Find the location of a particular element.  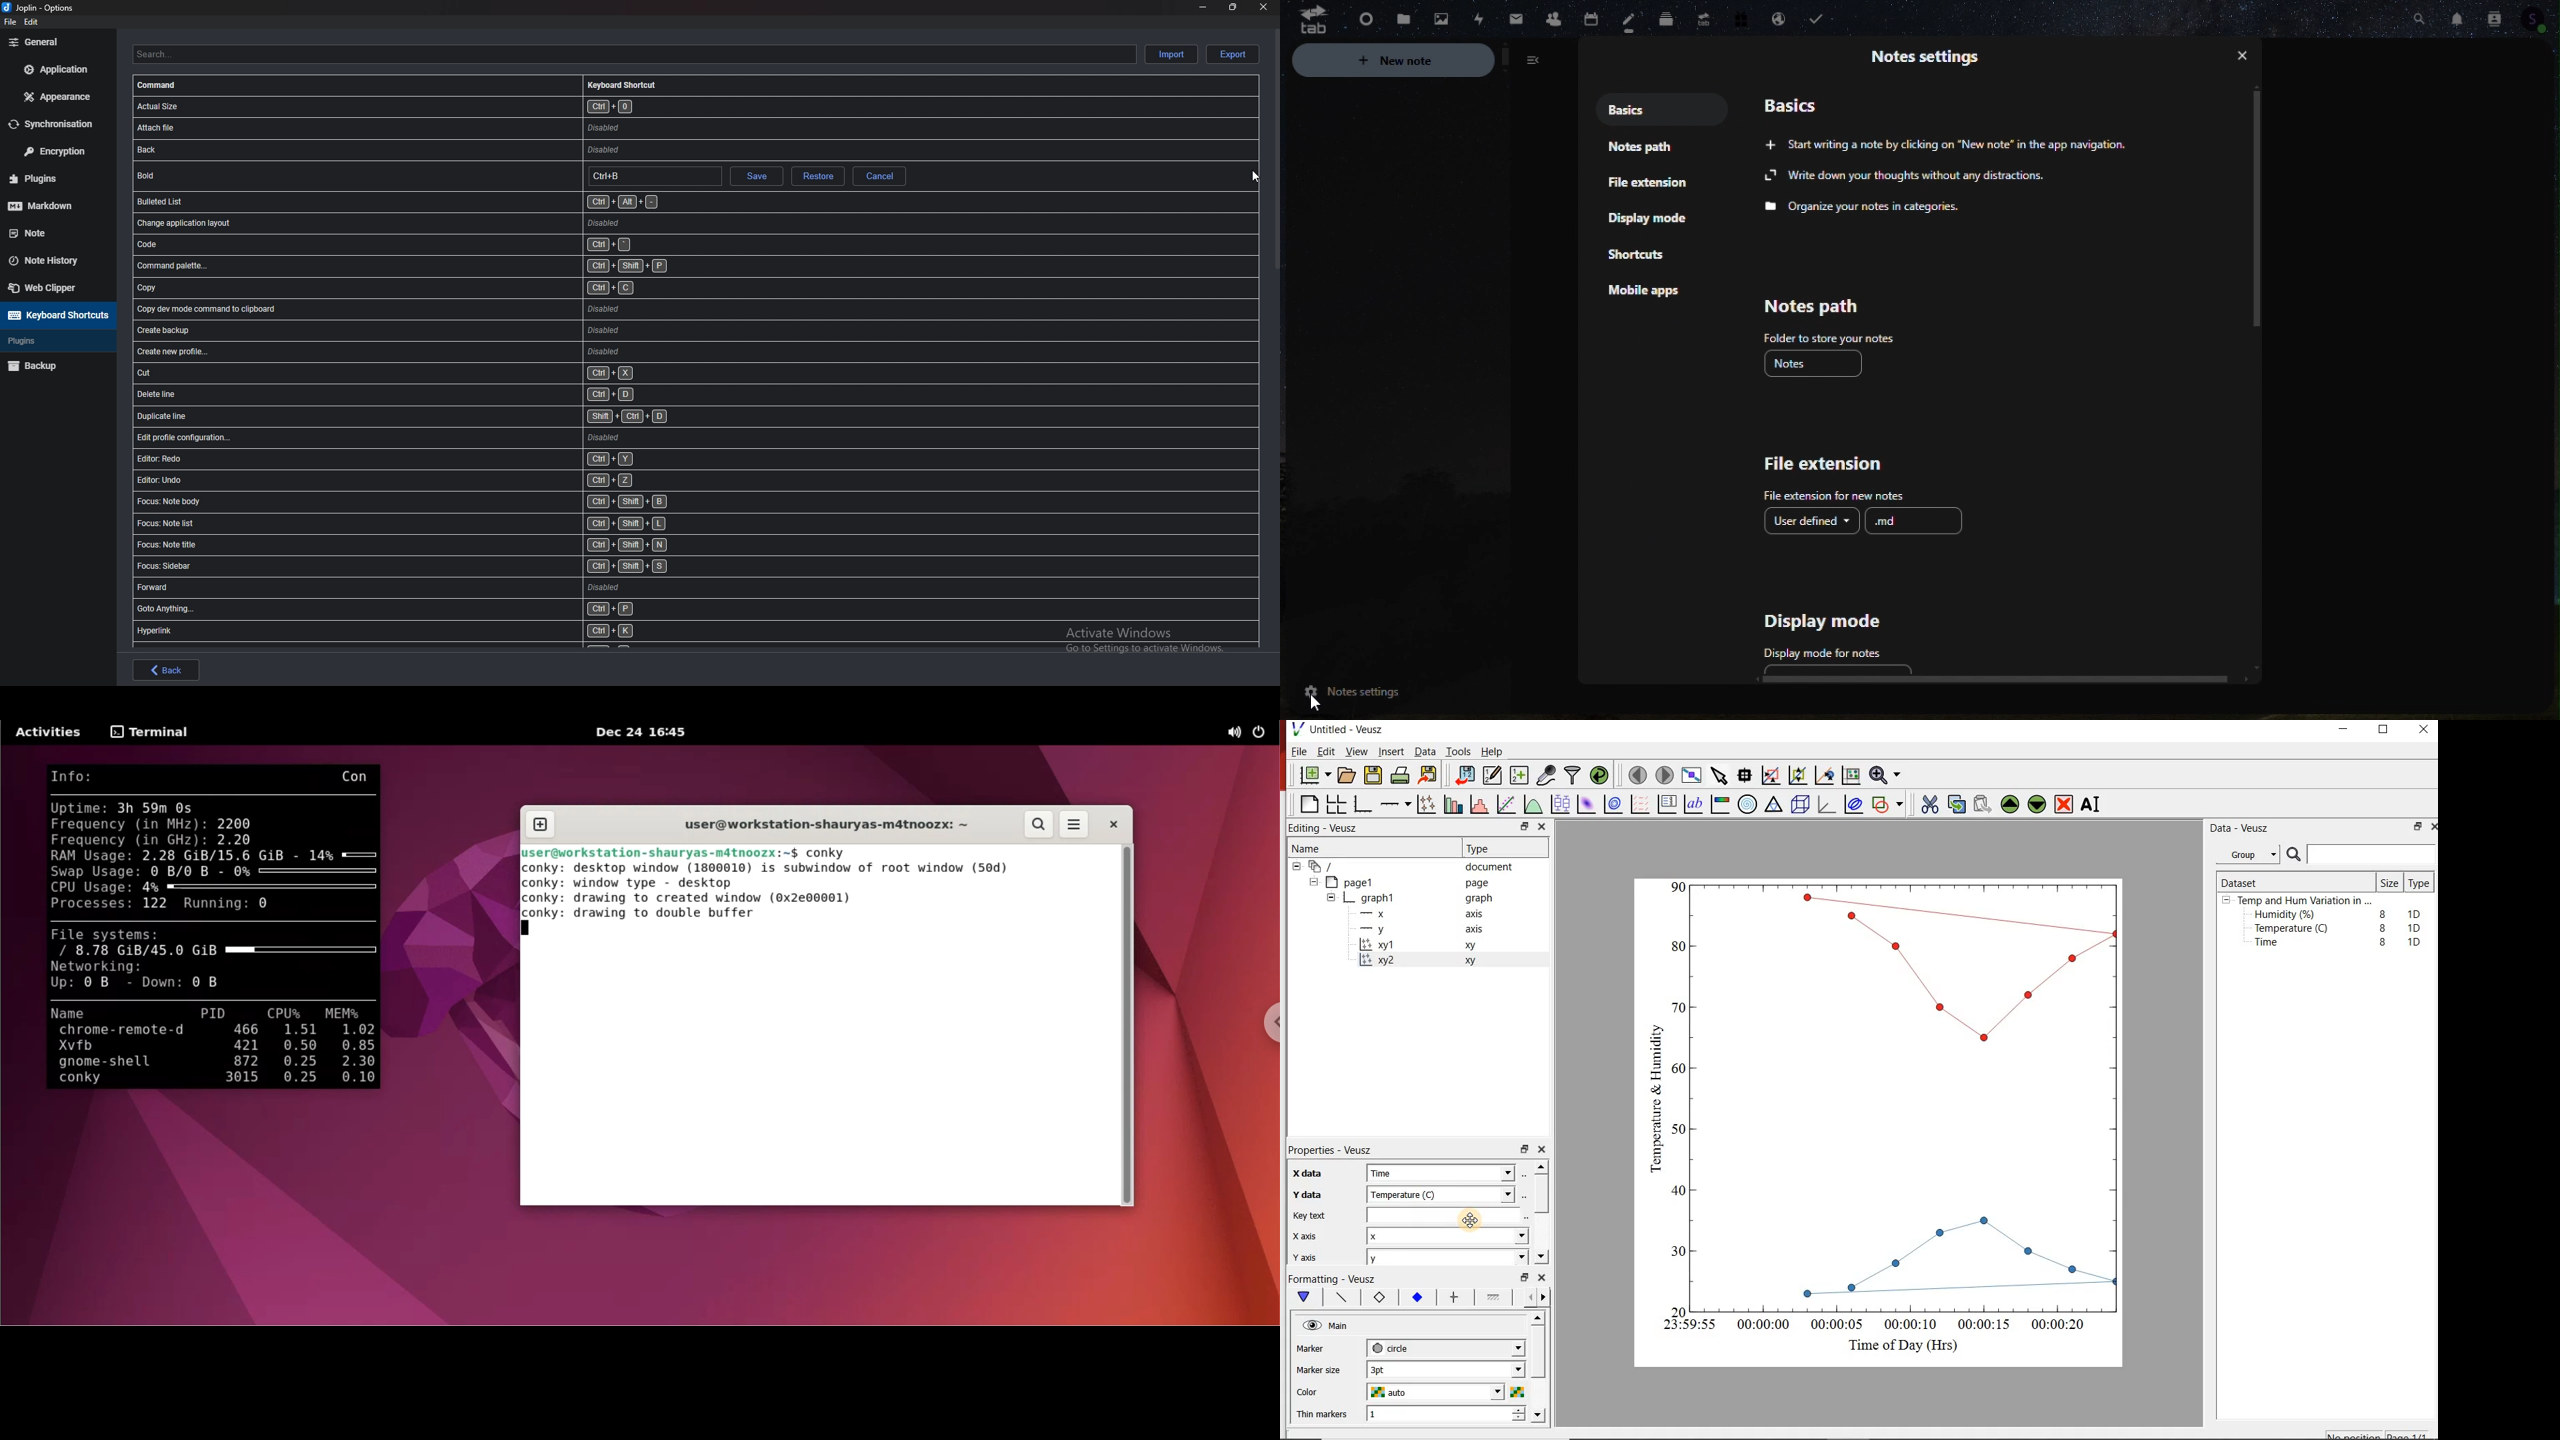

Hotkey is located at coordinates (654, 177).